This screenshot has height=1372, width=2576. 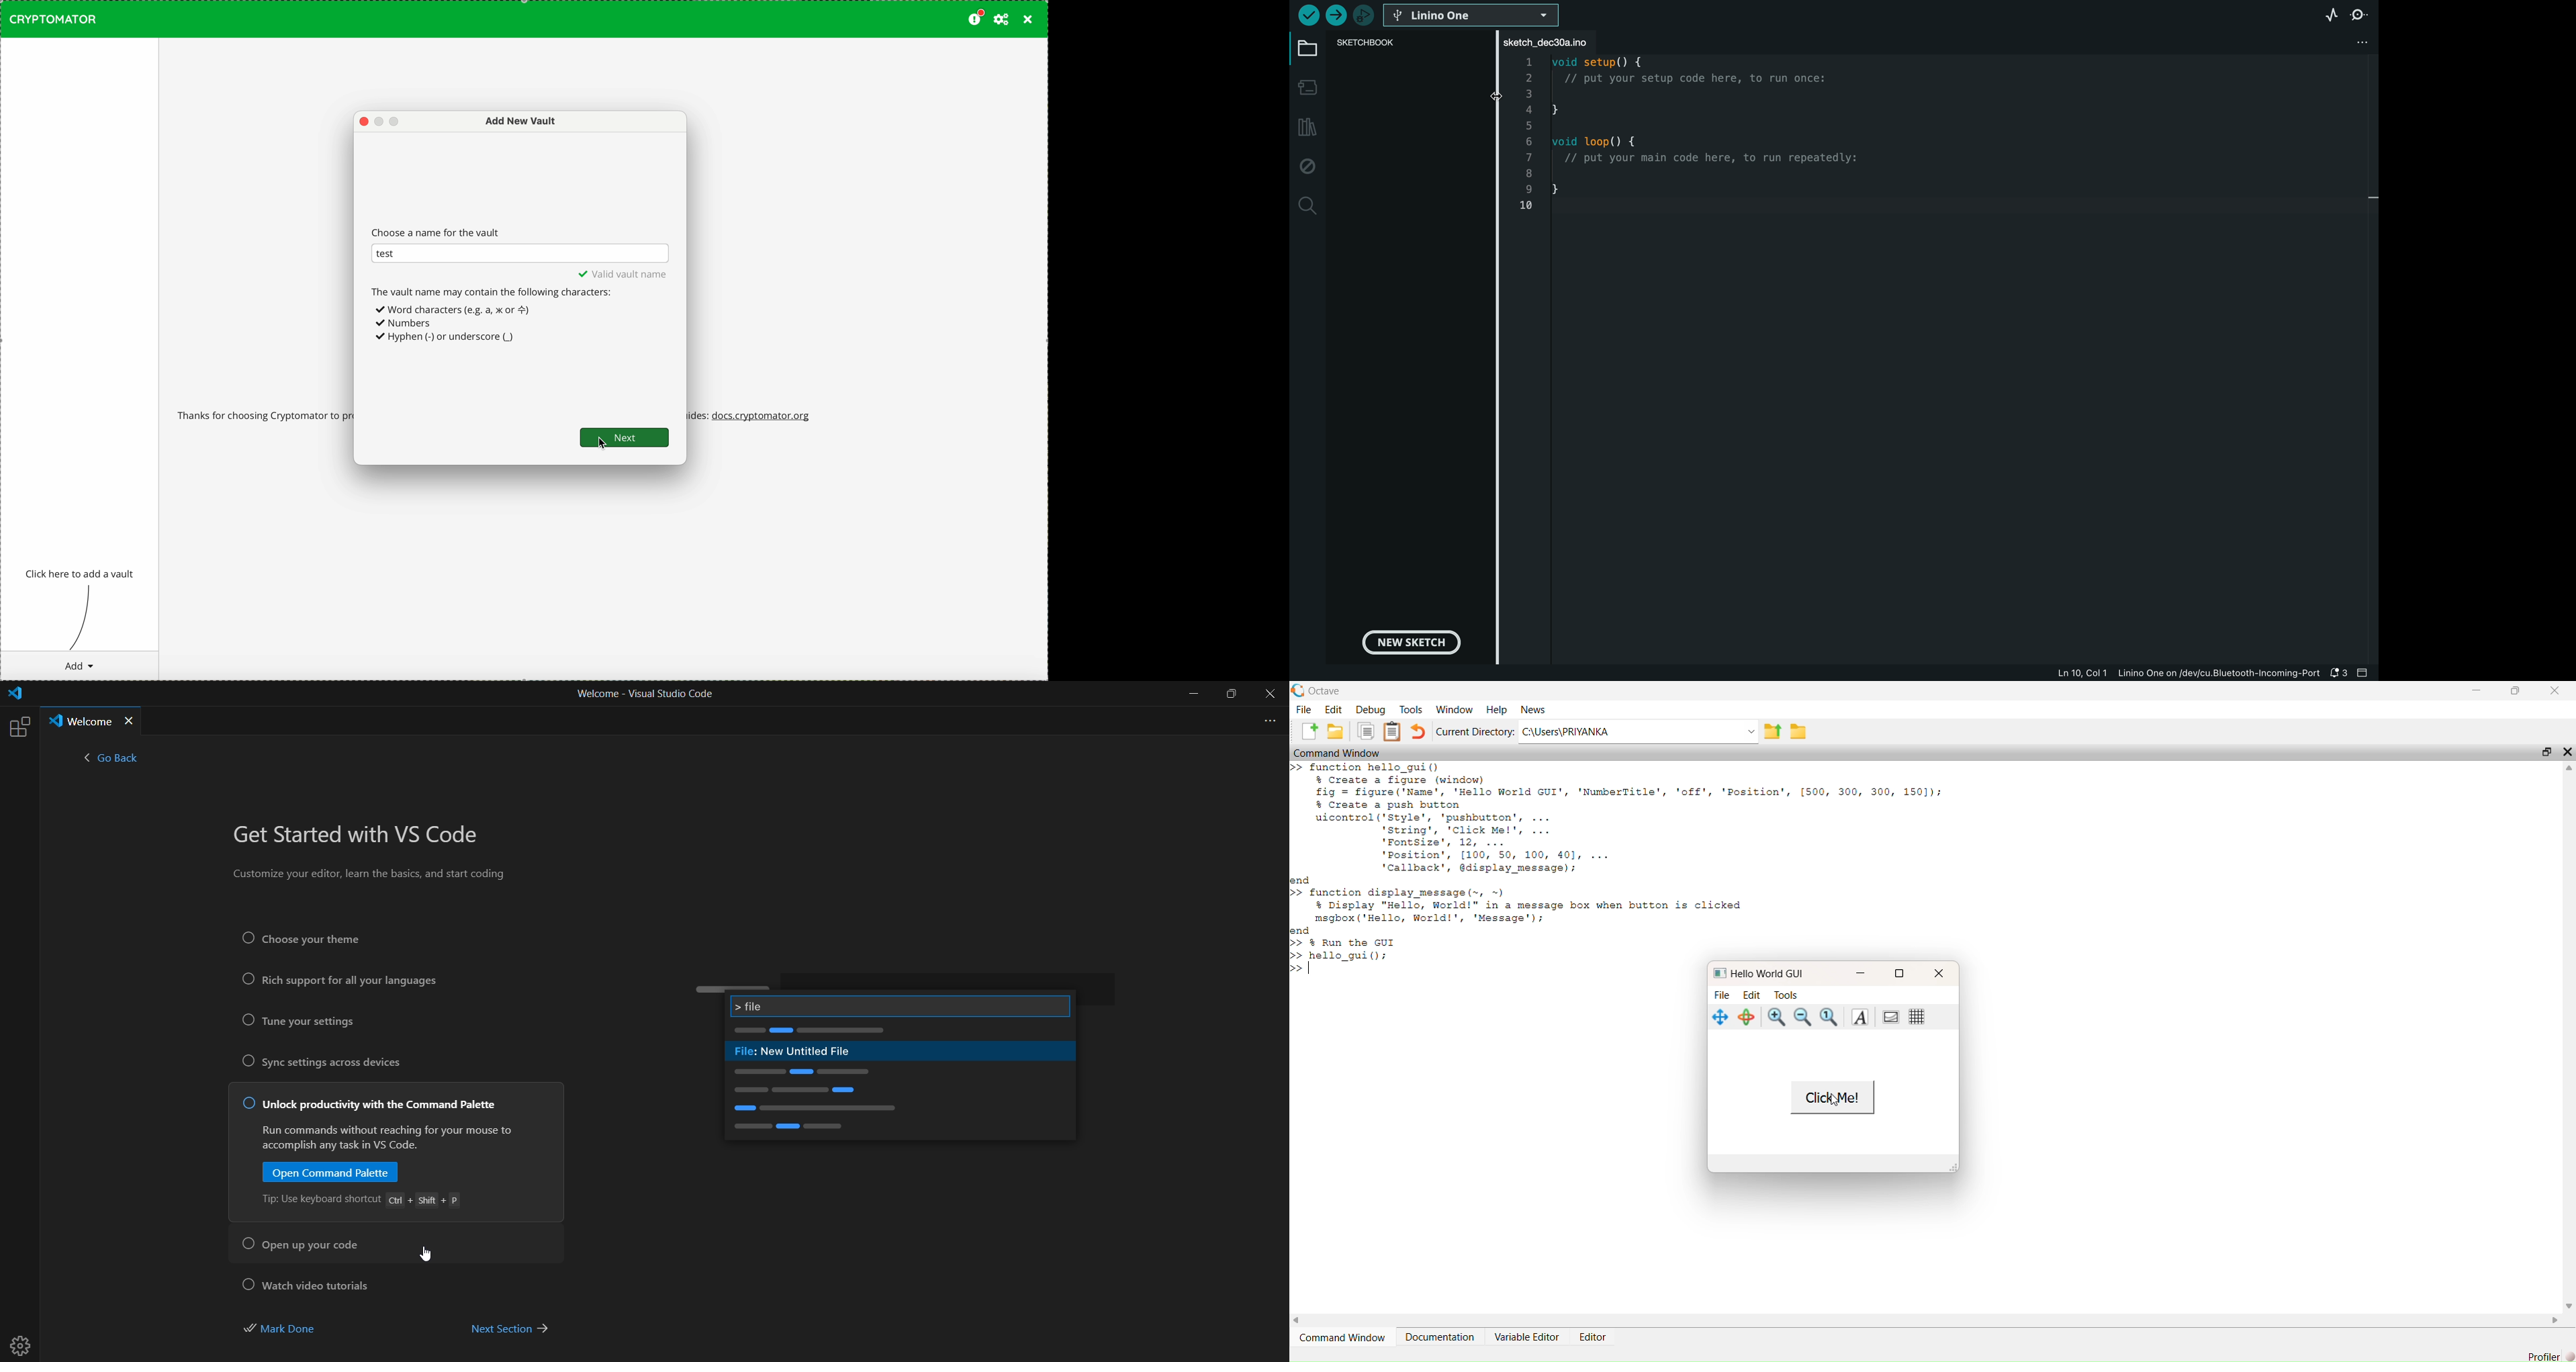 What do you see at coordinates (338, 982) in the screenshot?
I see `rich support for all your languages` at bounding box center [338, 982].